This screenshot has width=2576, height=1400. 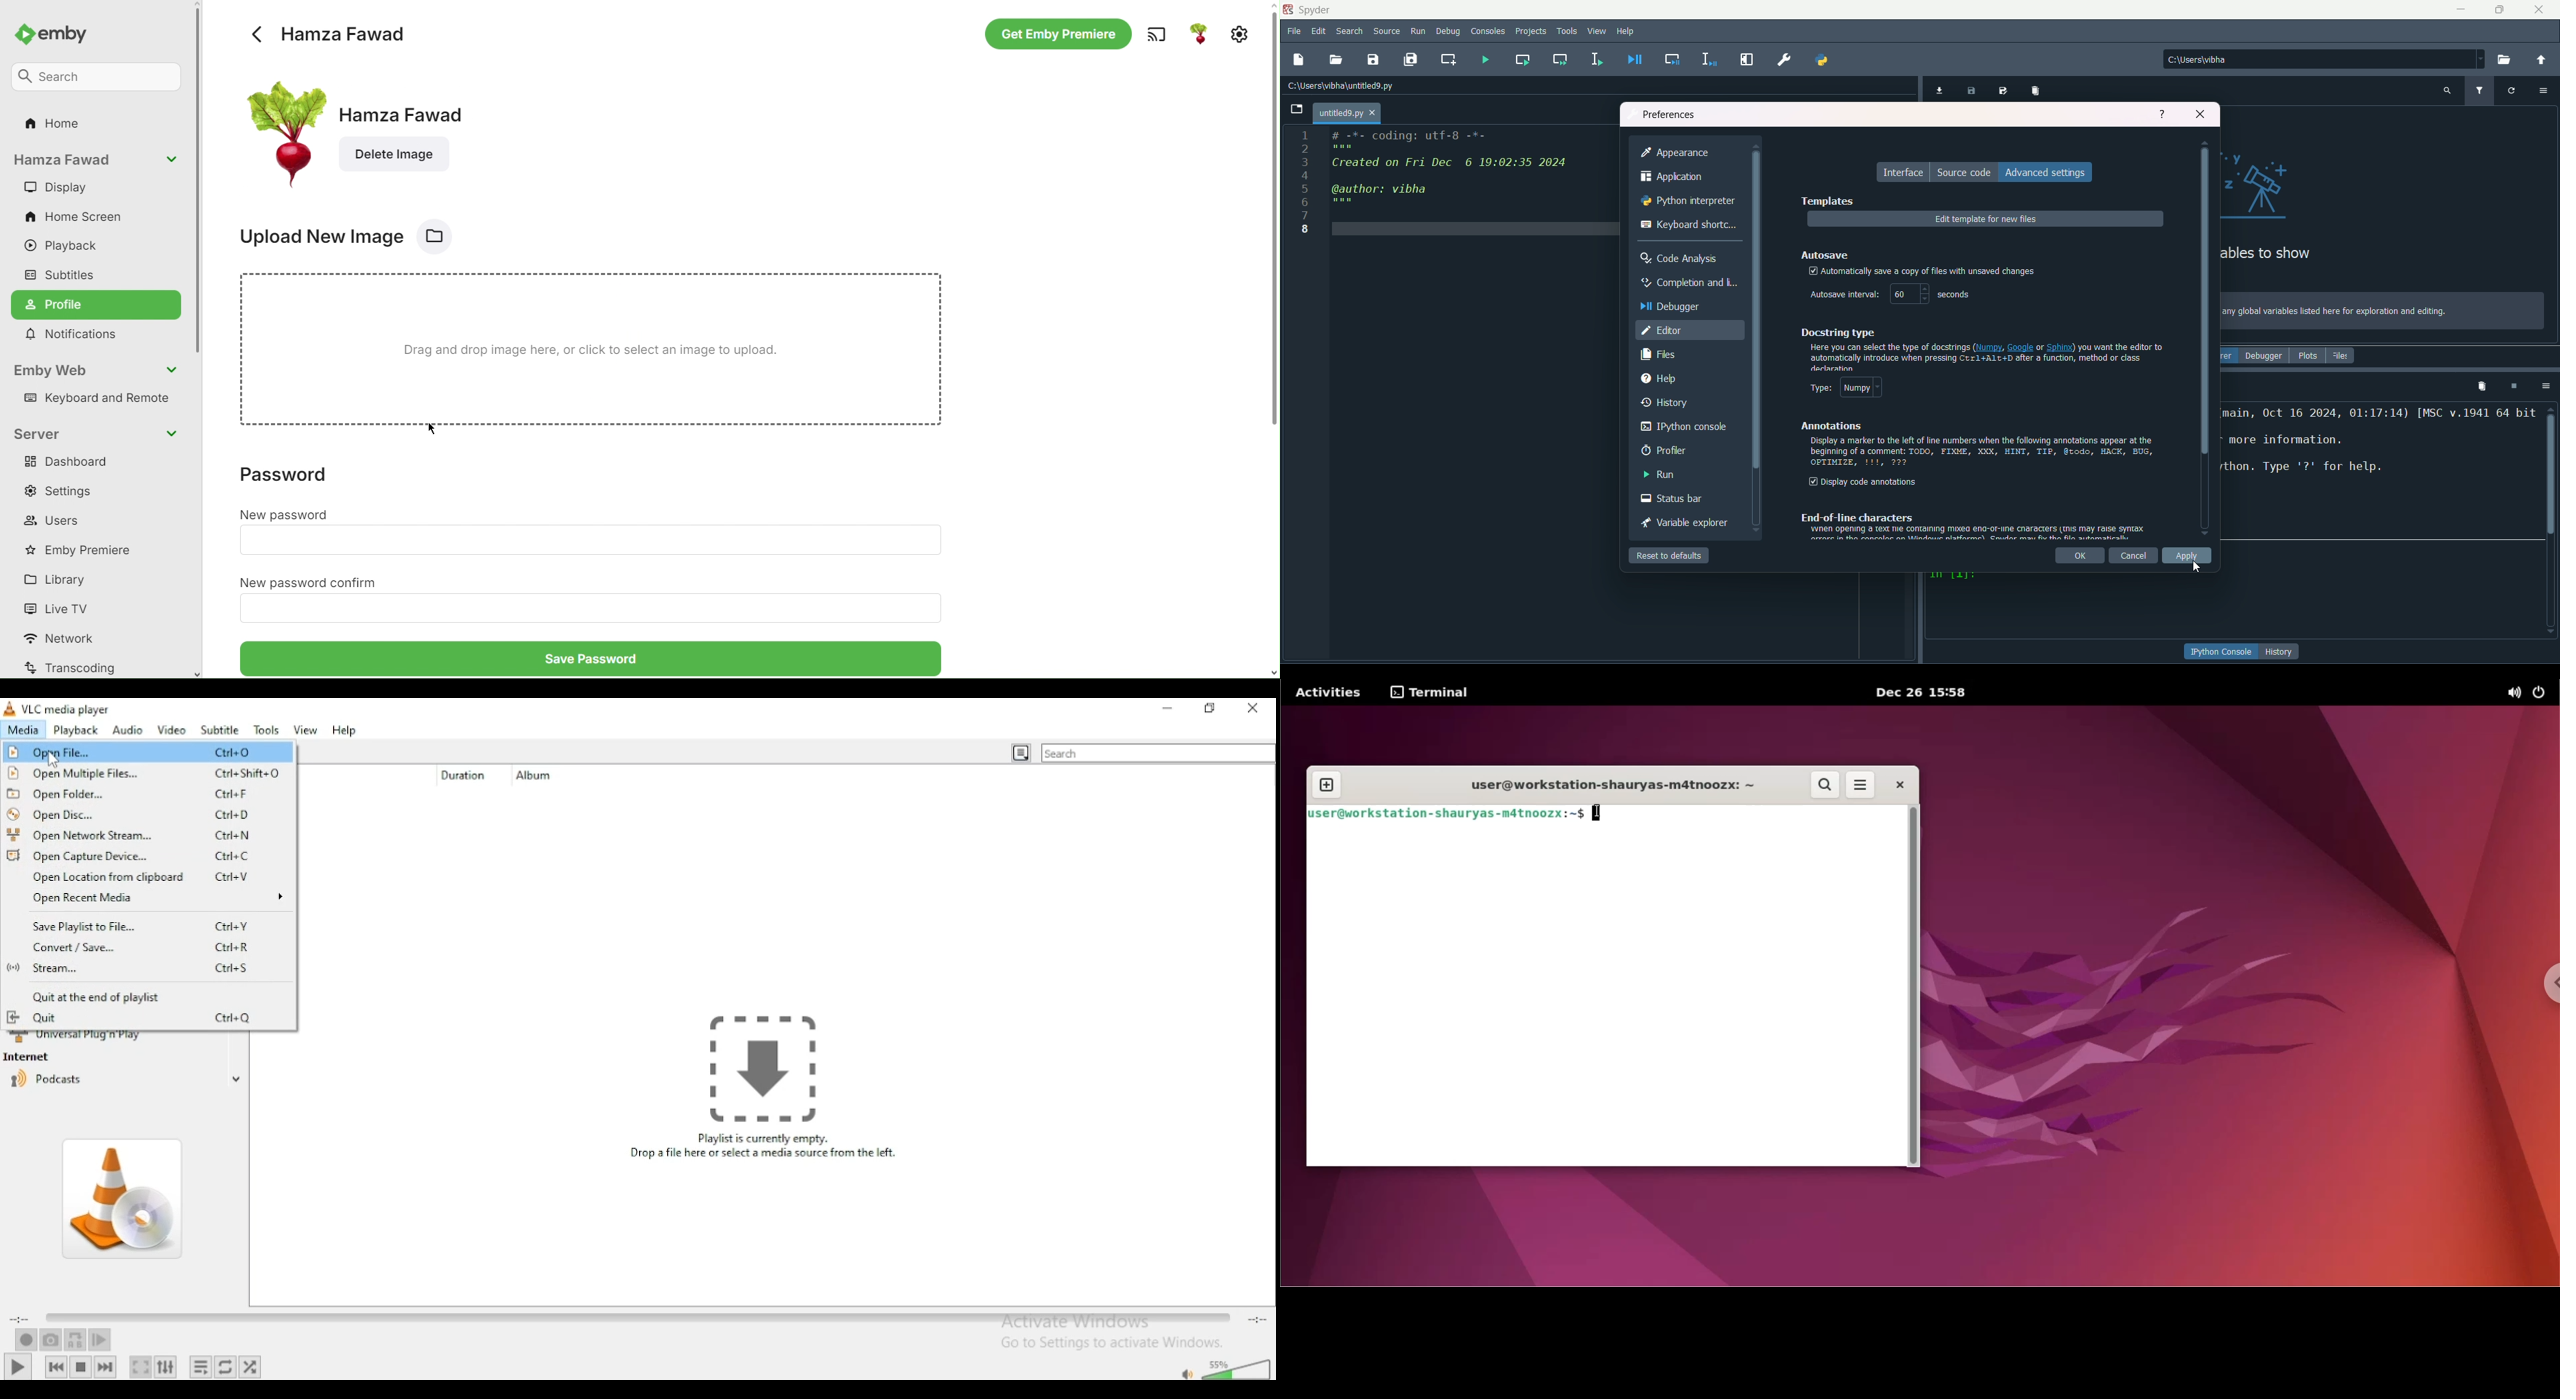 What do you see at coordinates (2341, 355) in the screenshot?
I see `files` at bounding box center [2341, 355].